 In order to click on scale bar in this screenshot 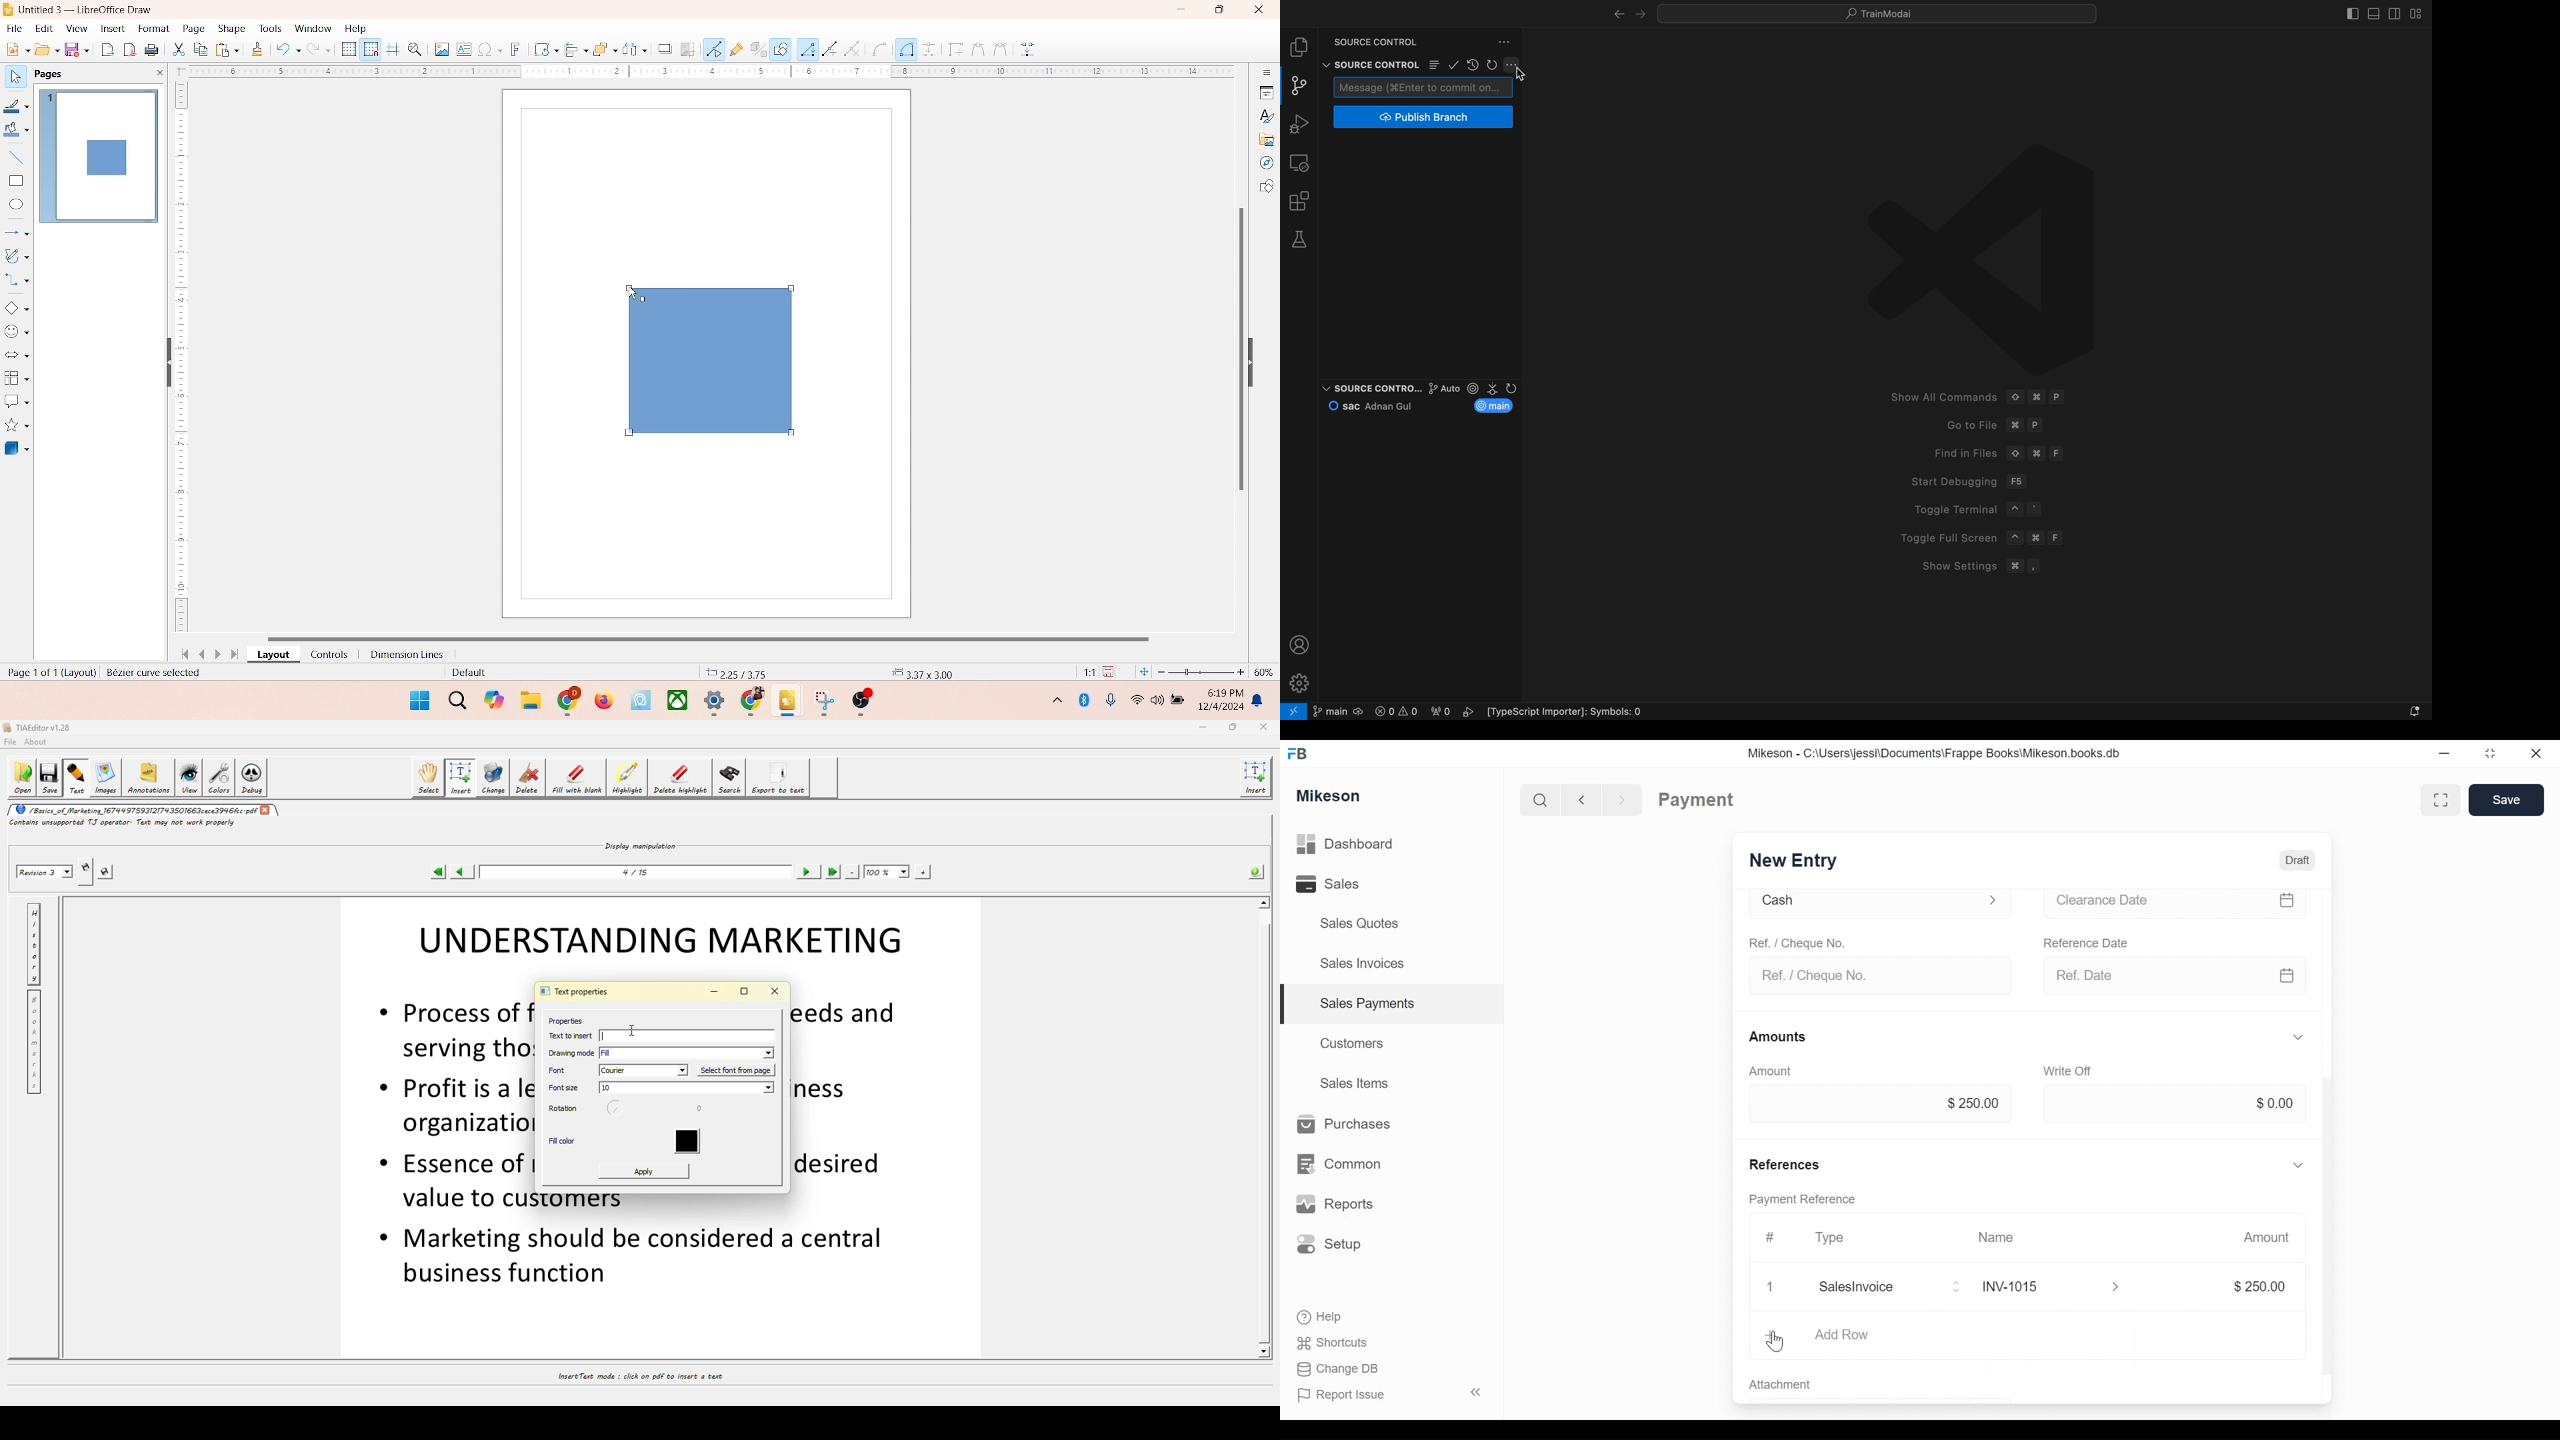, I will do `click(704, 72)`.